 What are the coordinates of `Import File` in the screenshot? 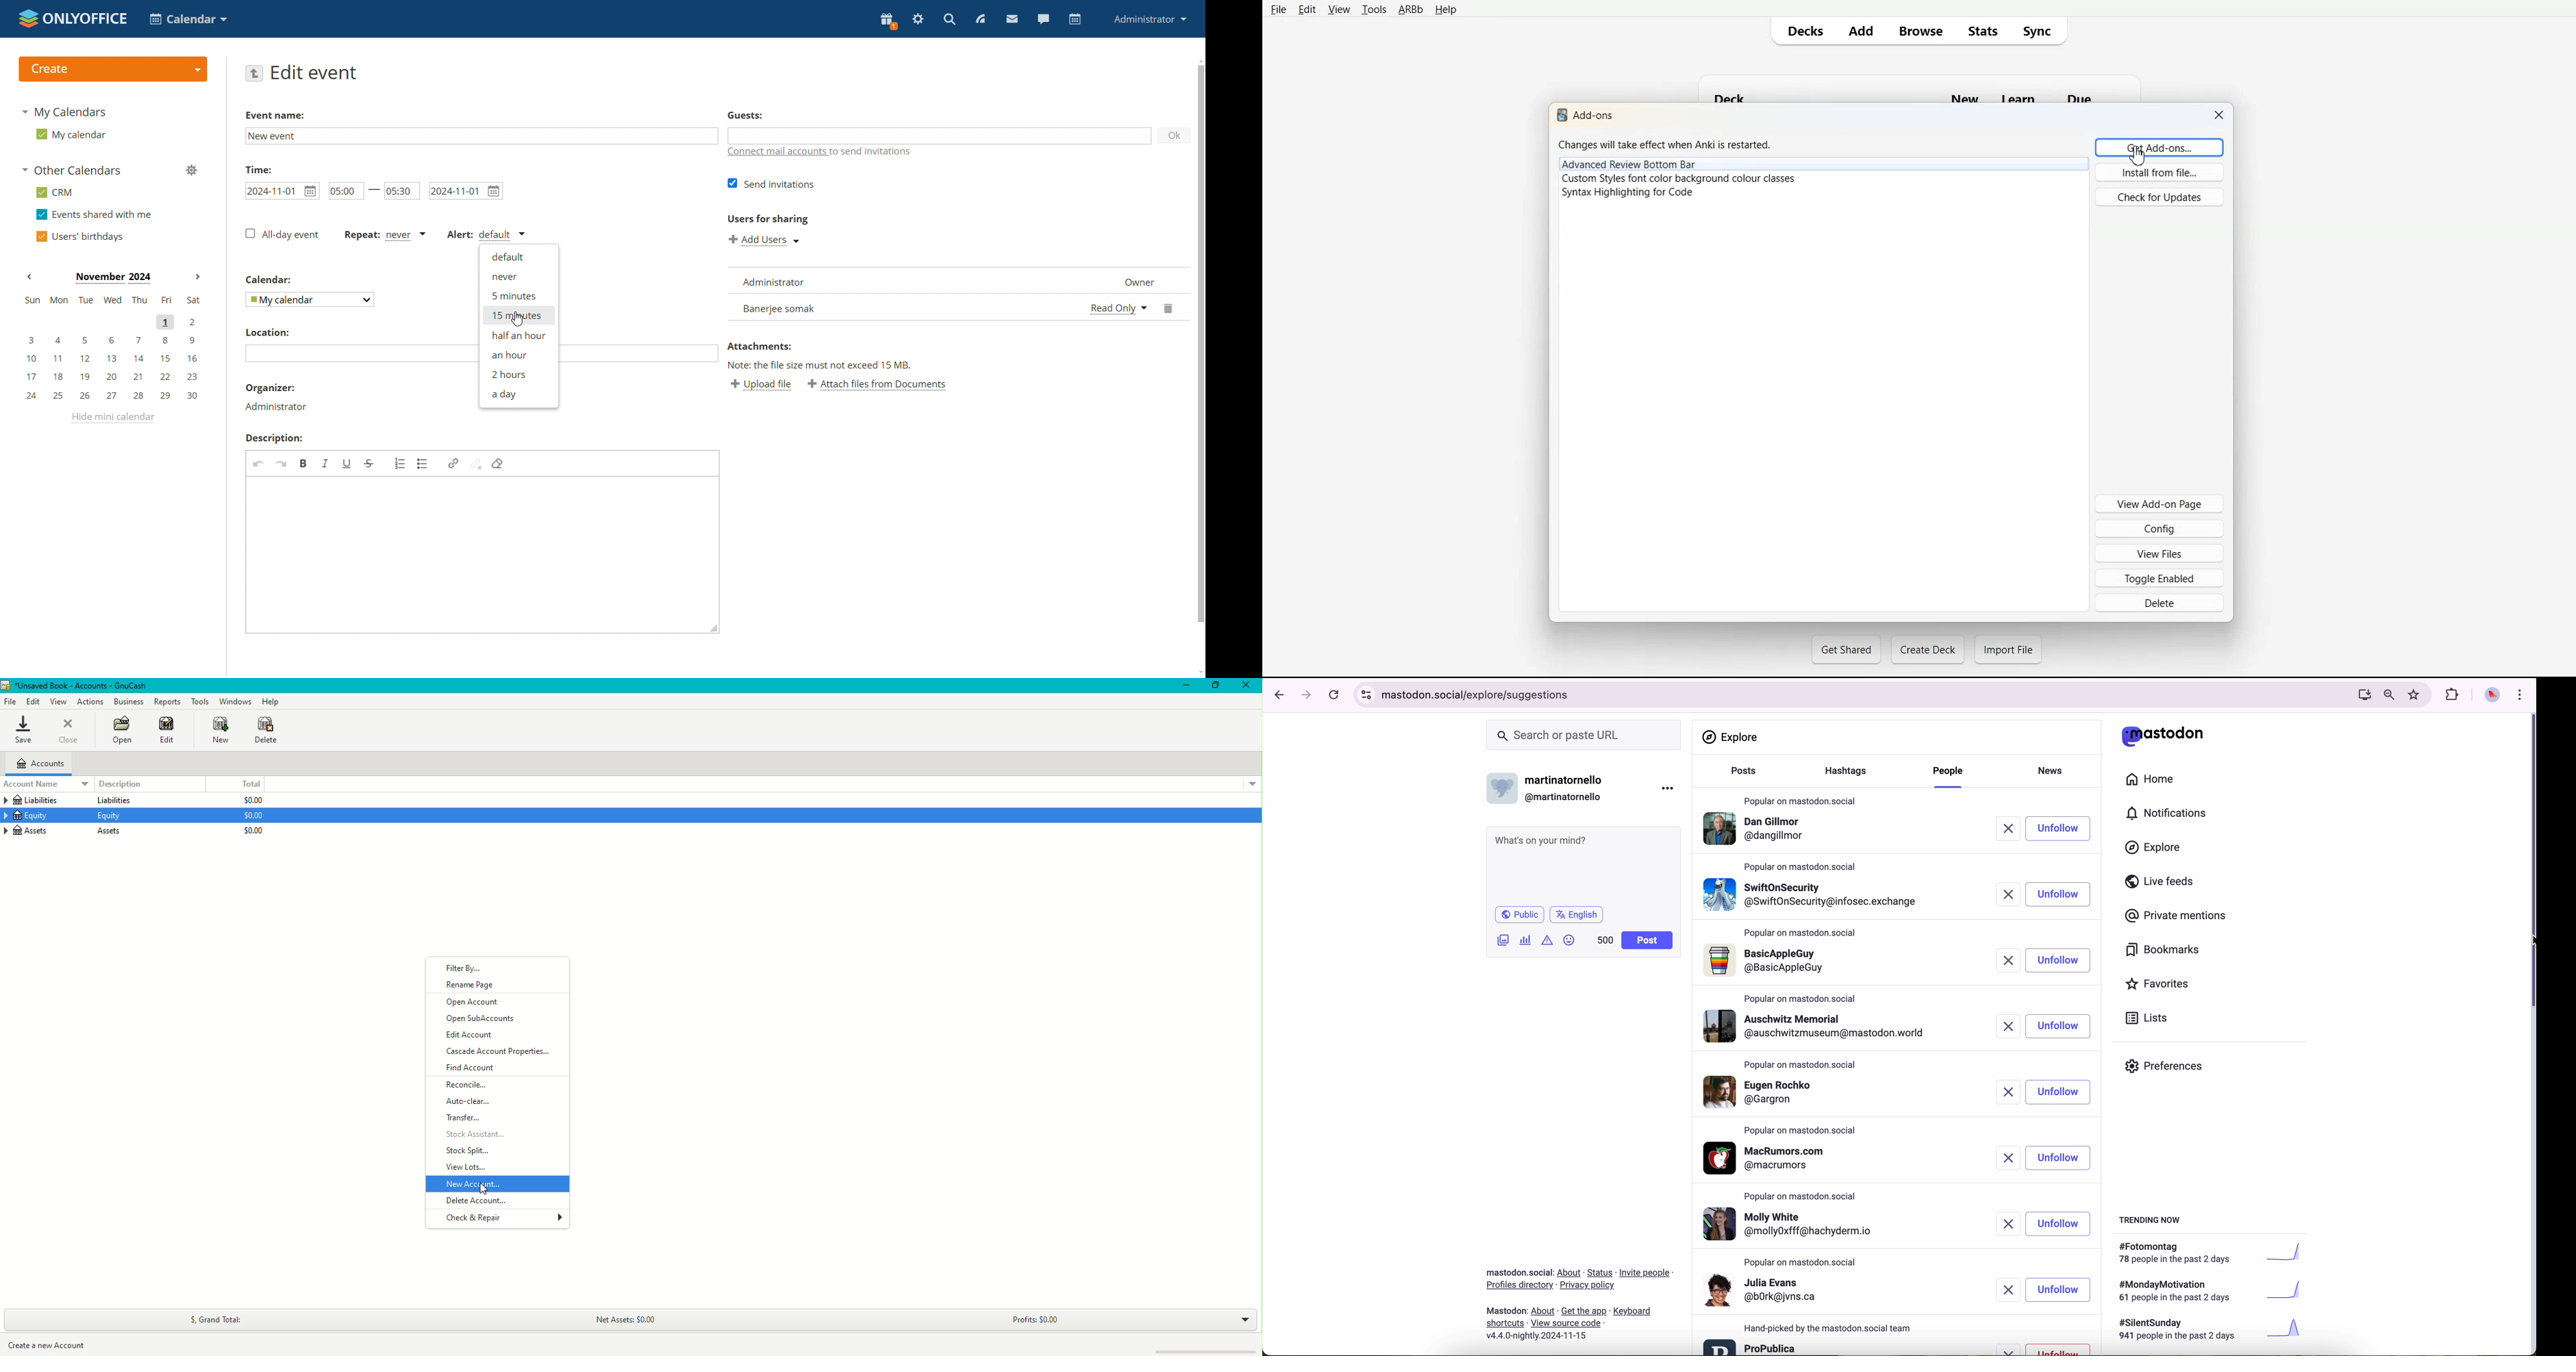 It's located at (2008, 649).